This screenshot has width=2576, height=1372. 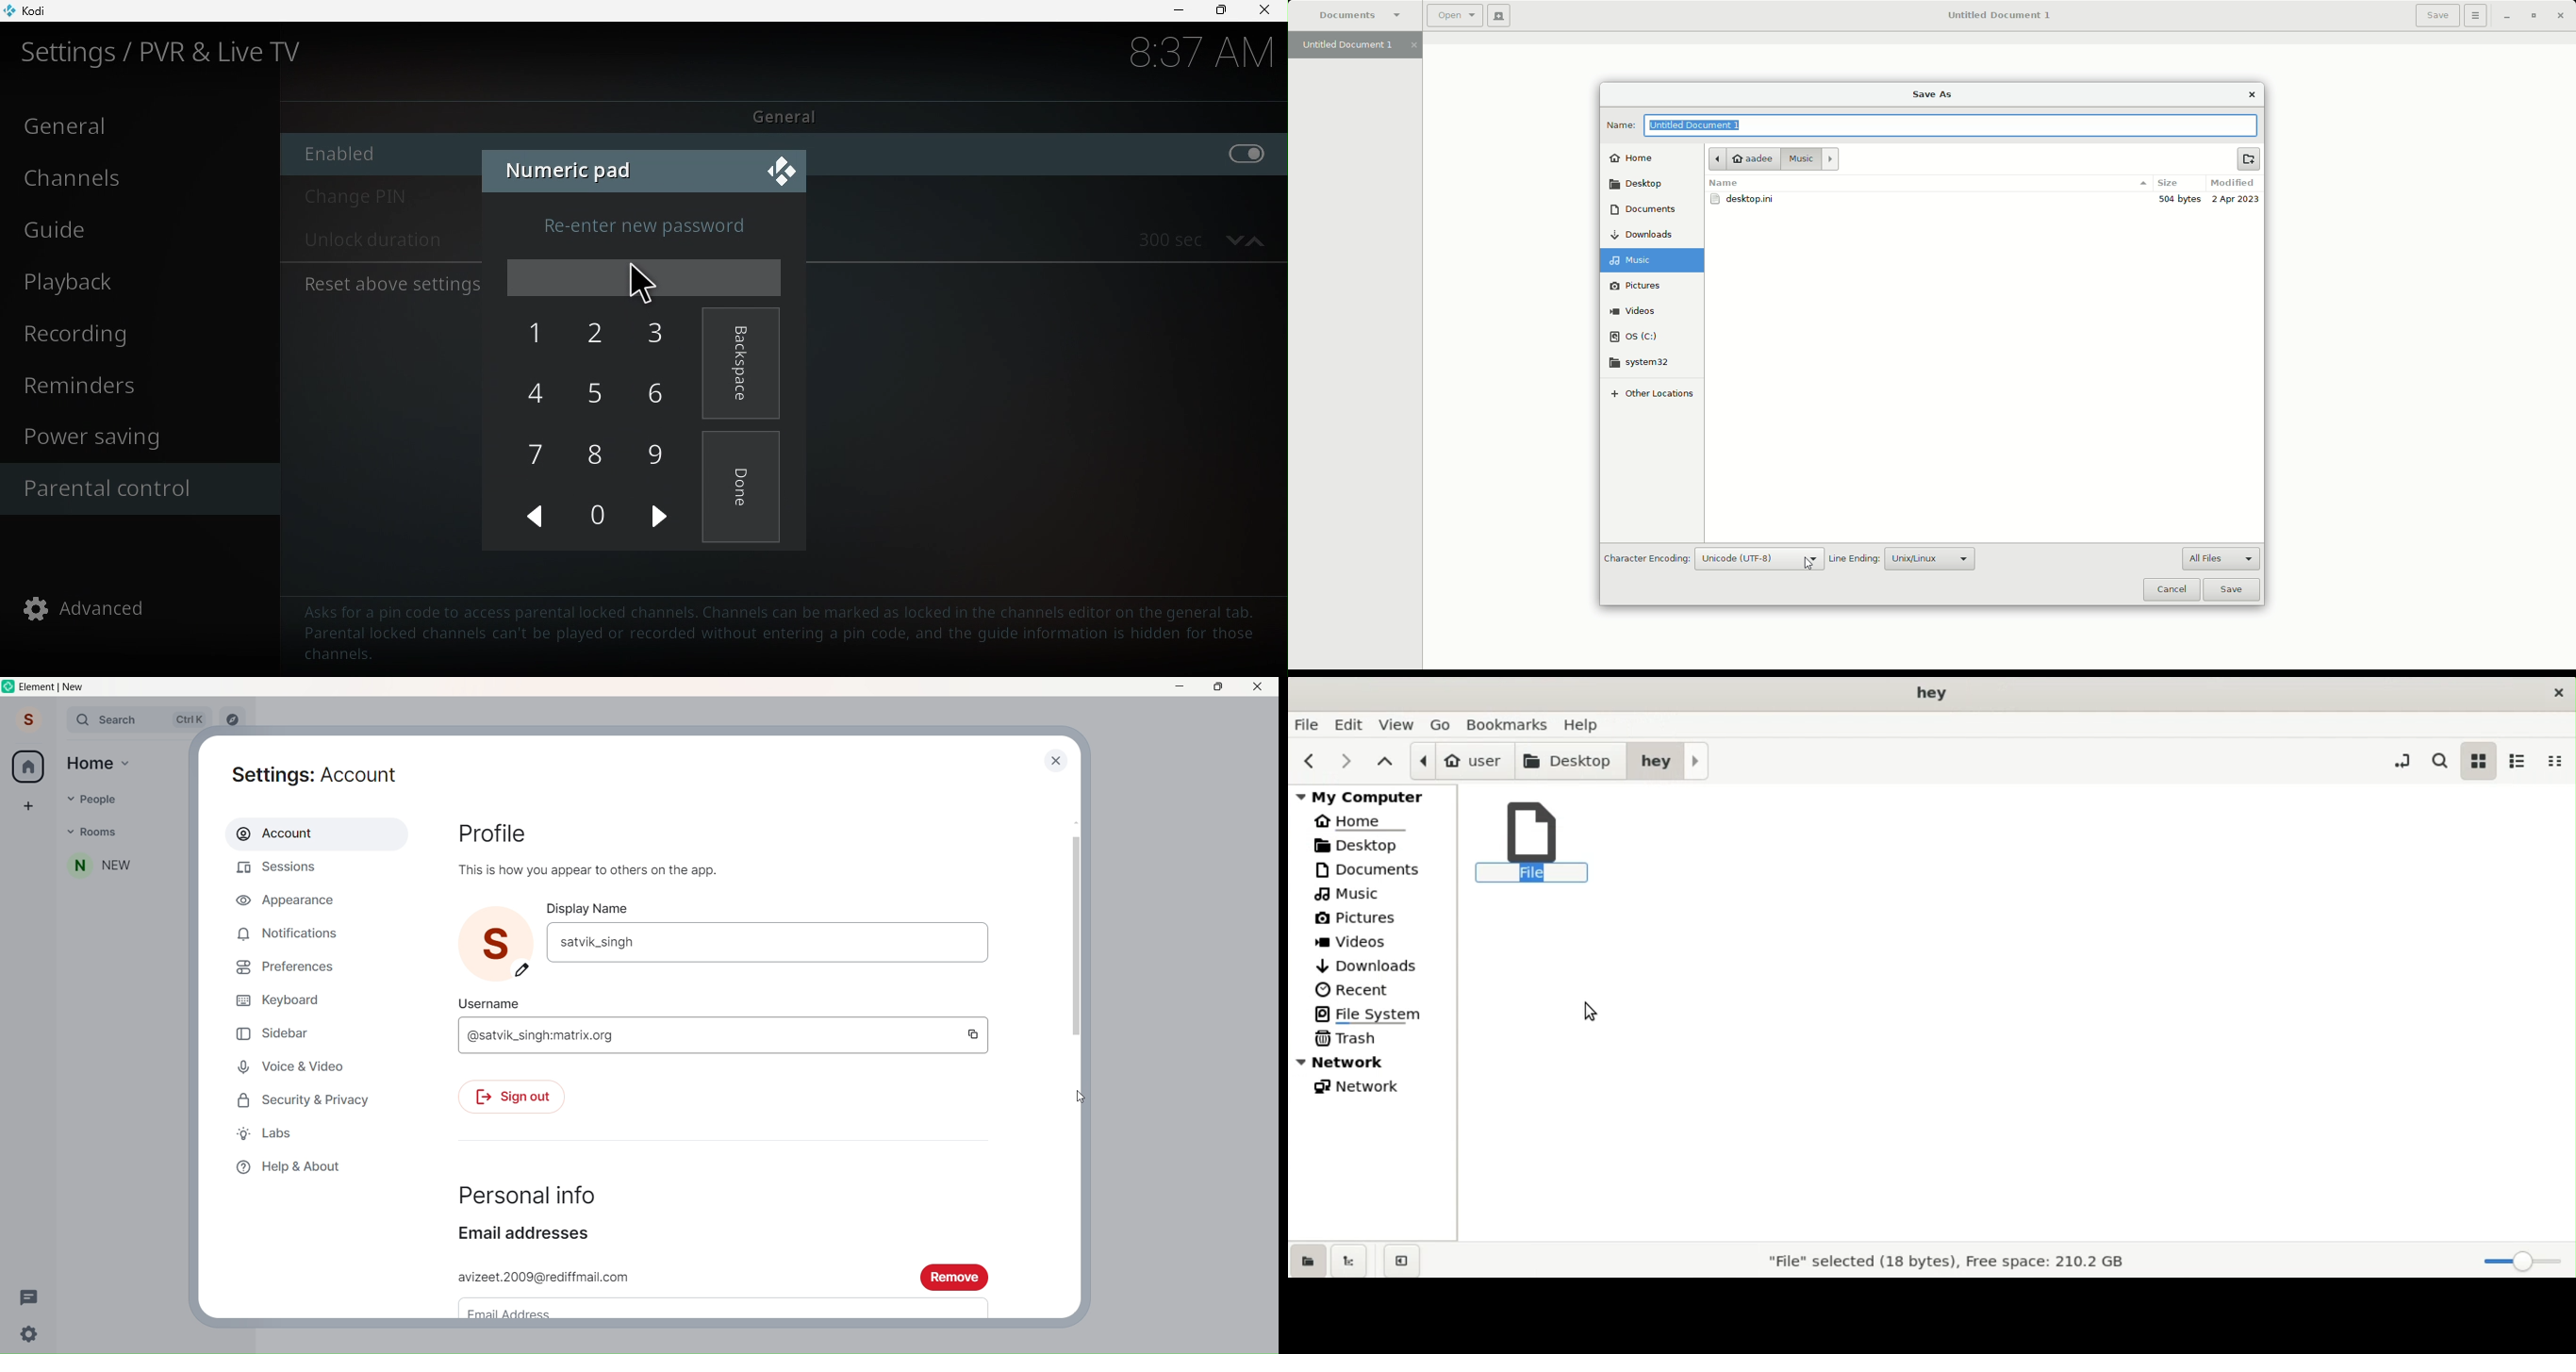 I want to click on 5, so click(x=603, y=396).